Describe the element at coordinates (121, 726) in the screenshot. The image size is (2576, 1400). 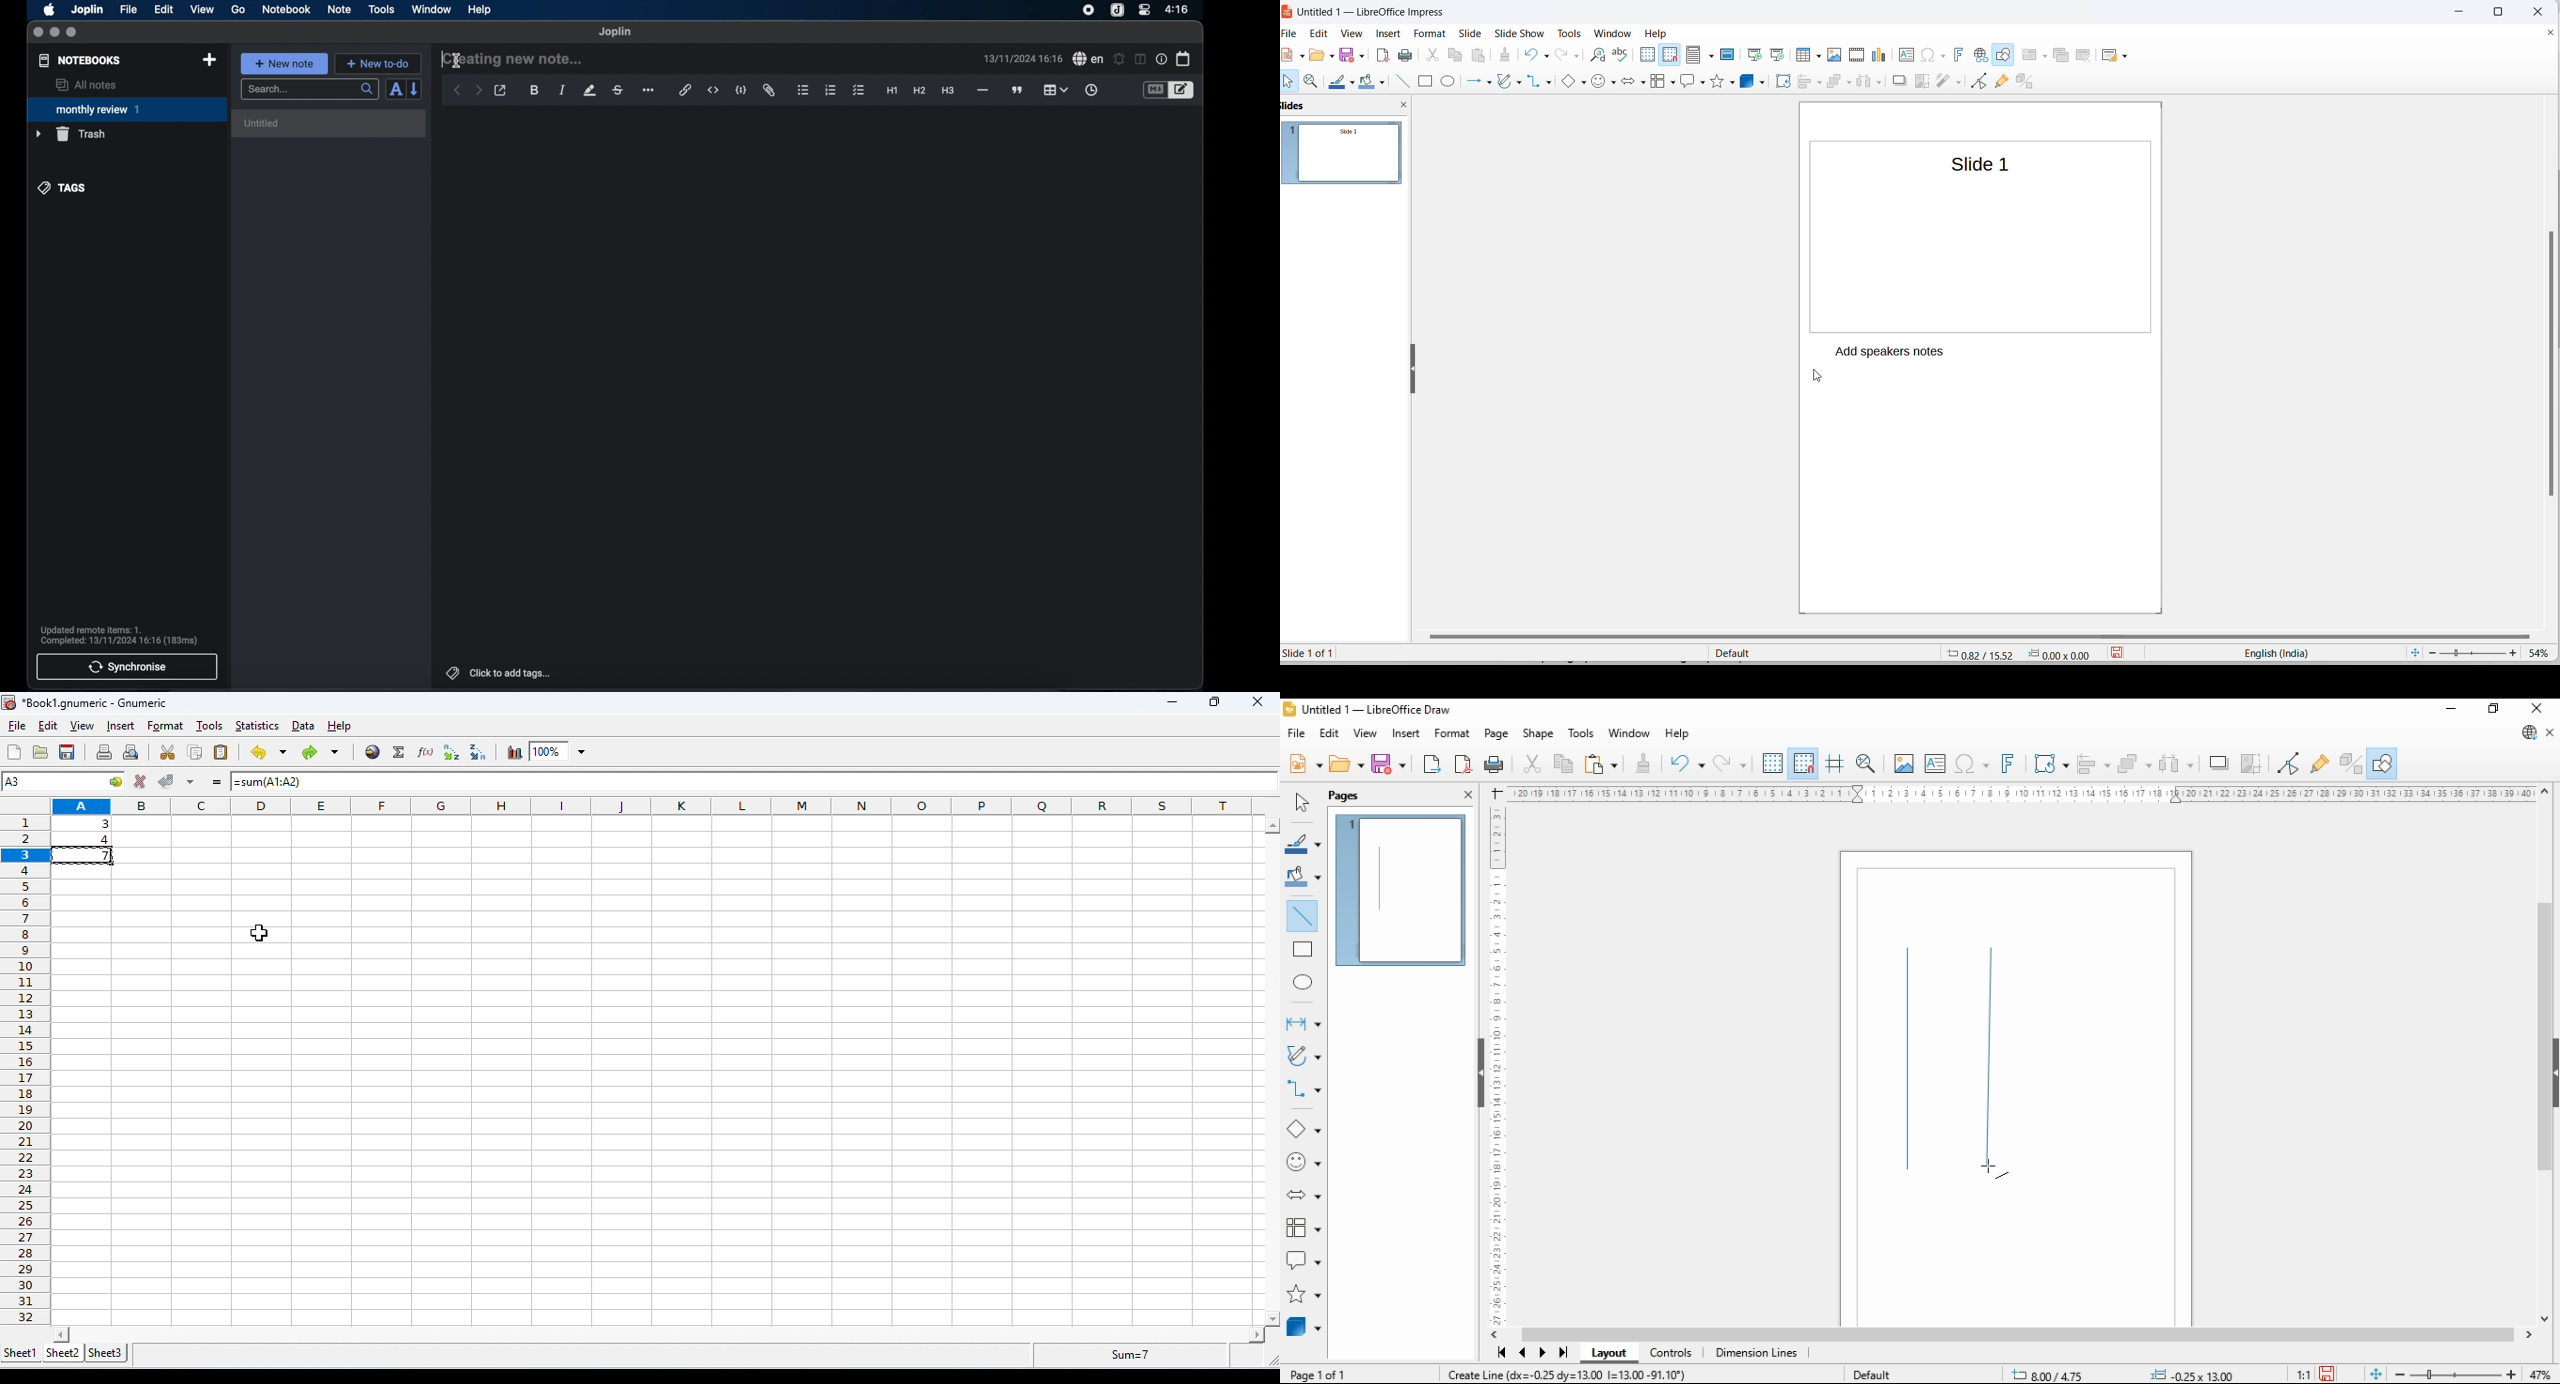
I see `insert` at that location.